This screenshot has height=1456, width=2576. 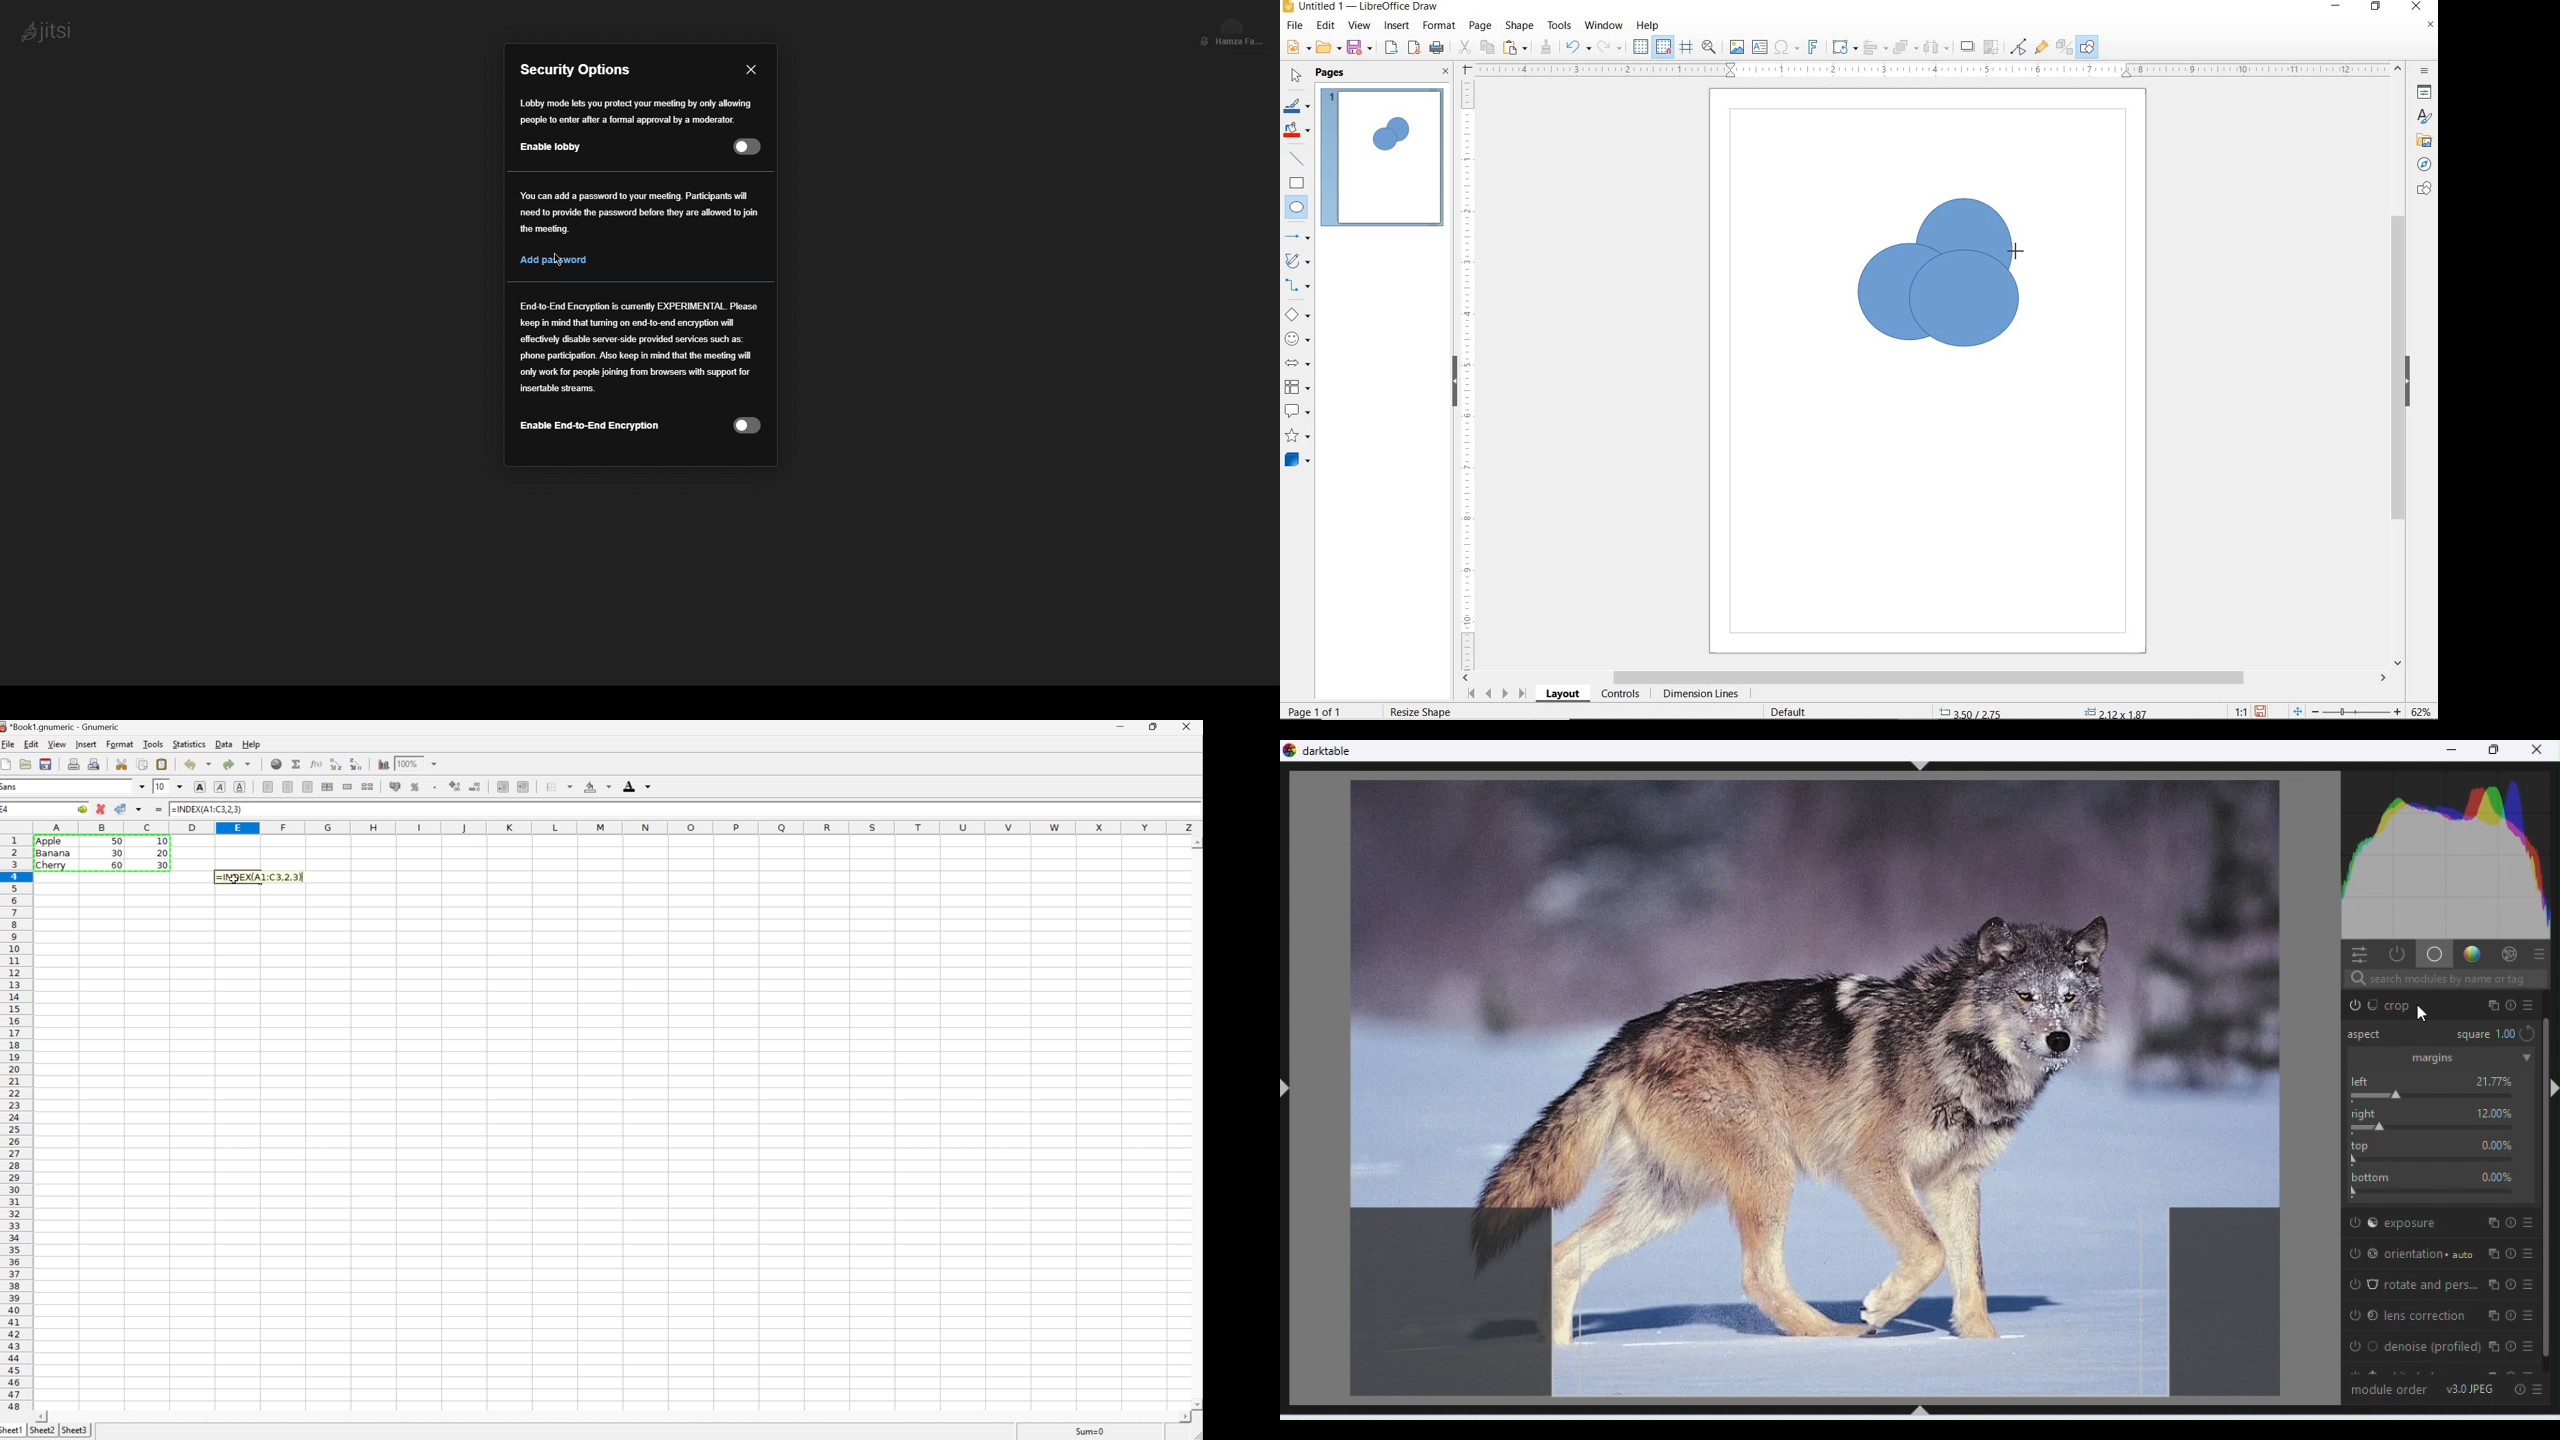 What do you see at coordinates (1297, 77) in the screenshot?
I see `SELECT` at bounding box center [1297, 77].